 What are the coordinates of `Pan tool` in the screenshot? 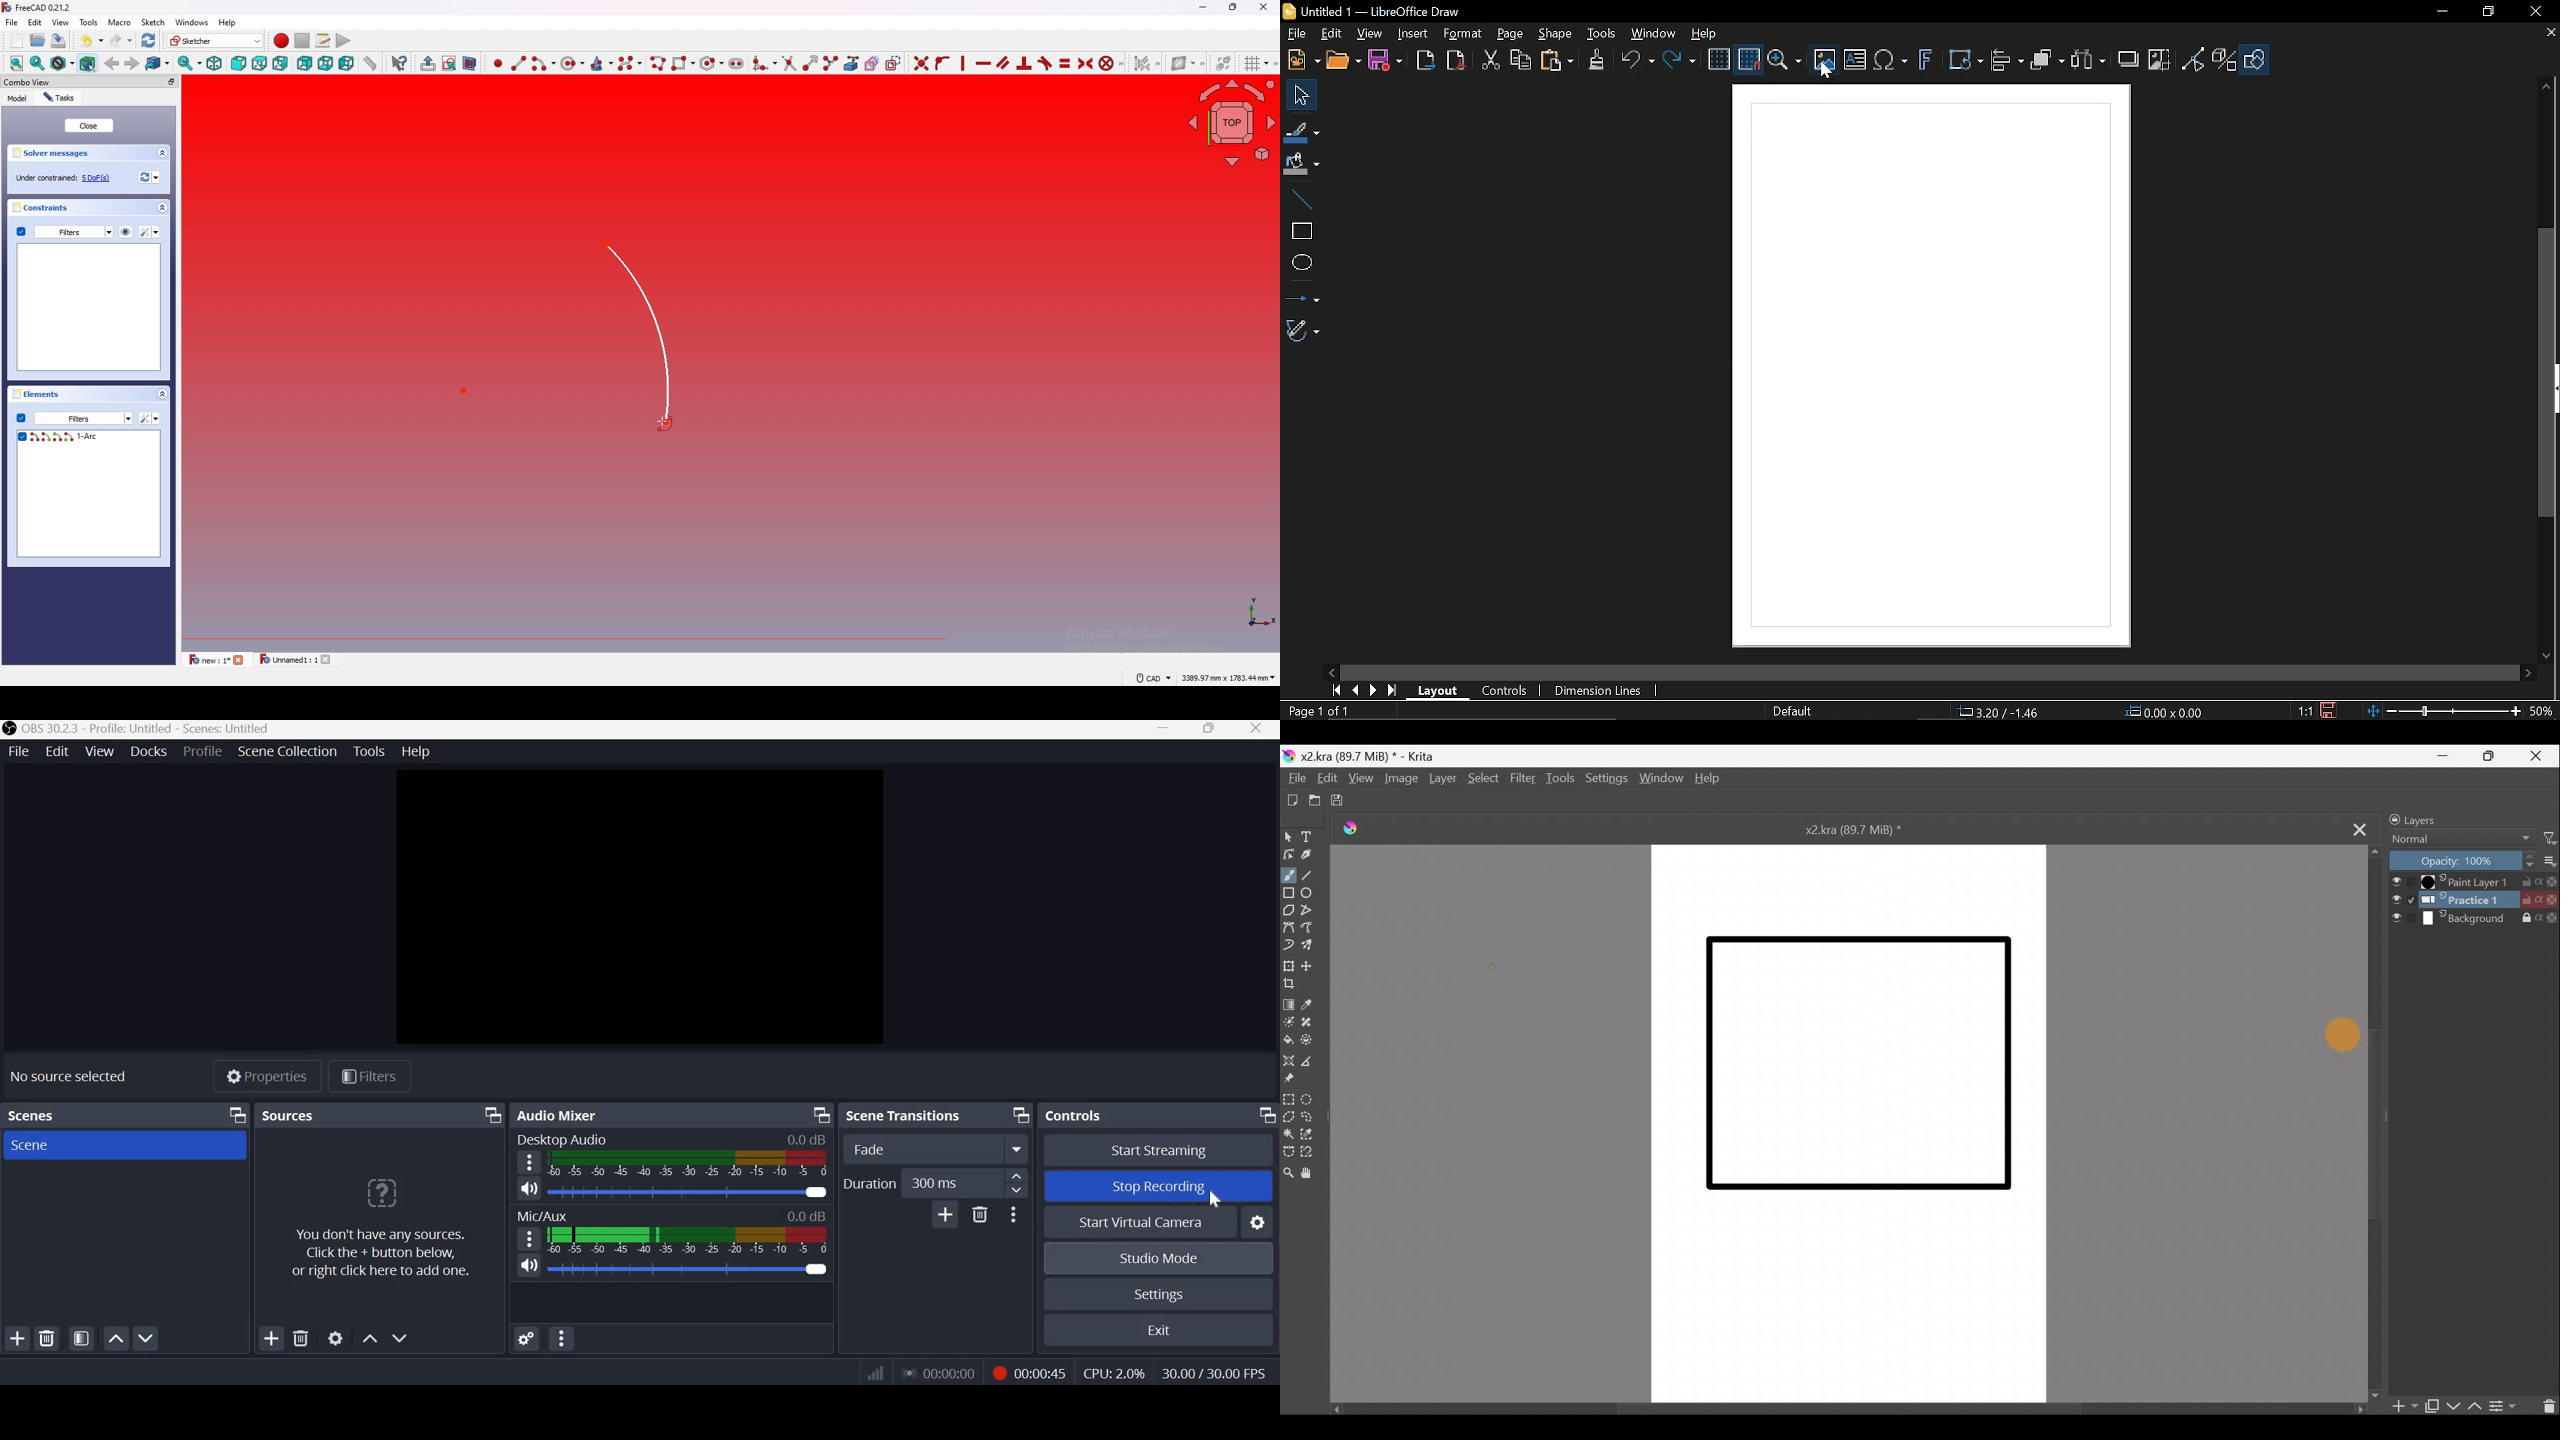 It's located at (1311, 1174).